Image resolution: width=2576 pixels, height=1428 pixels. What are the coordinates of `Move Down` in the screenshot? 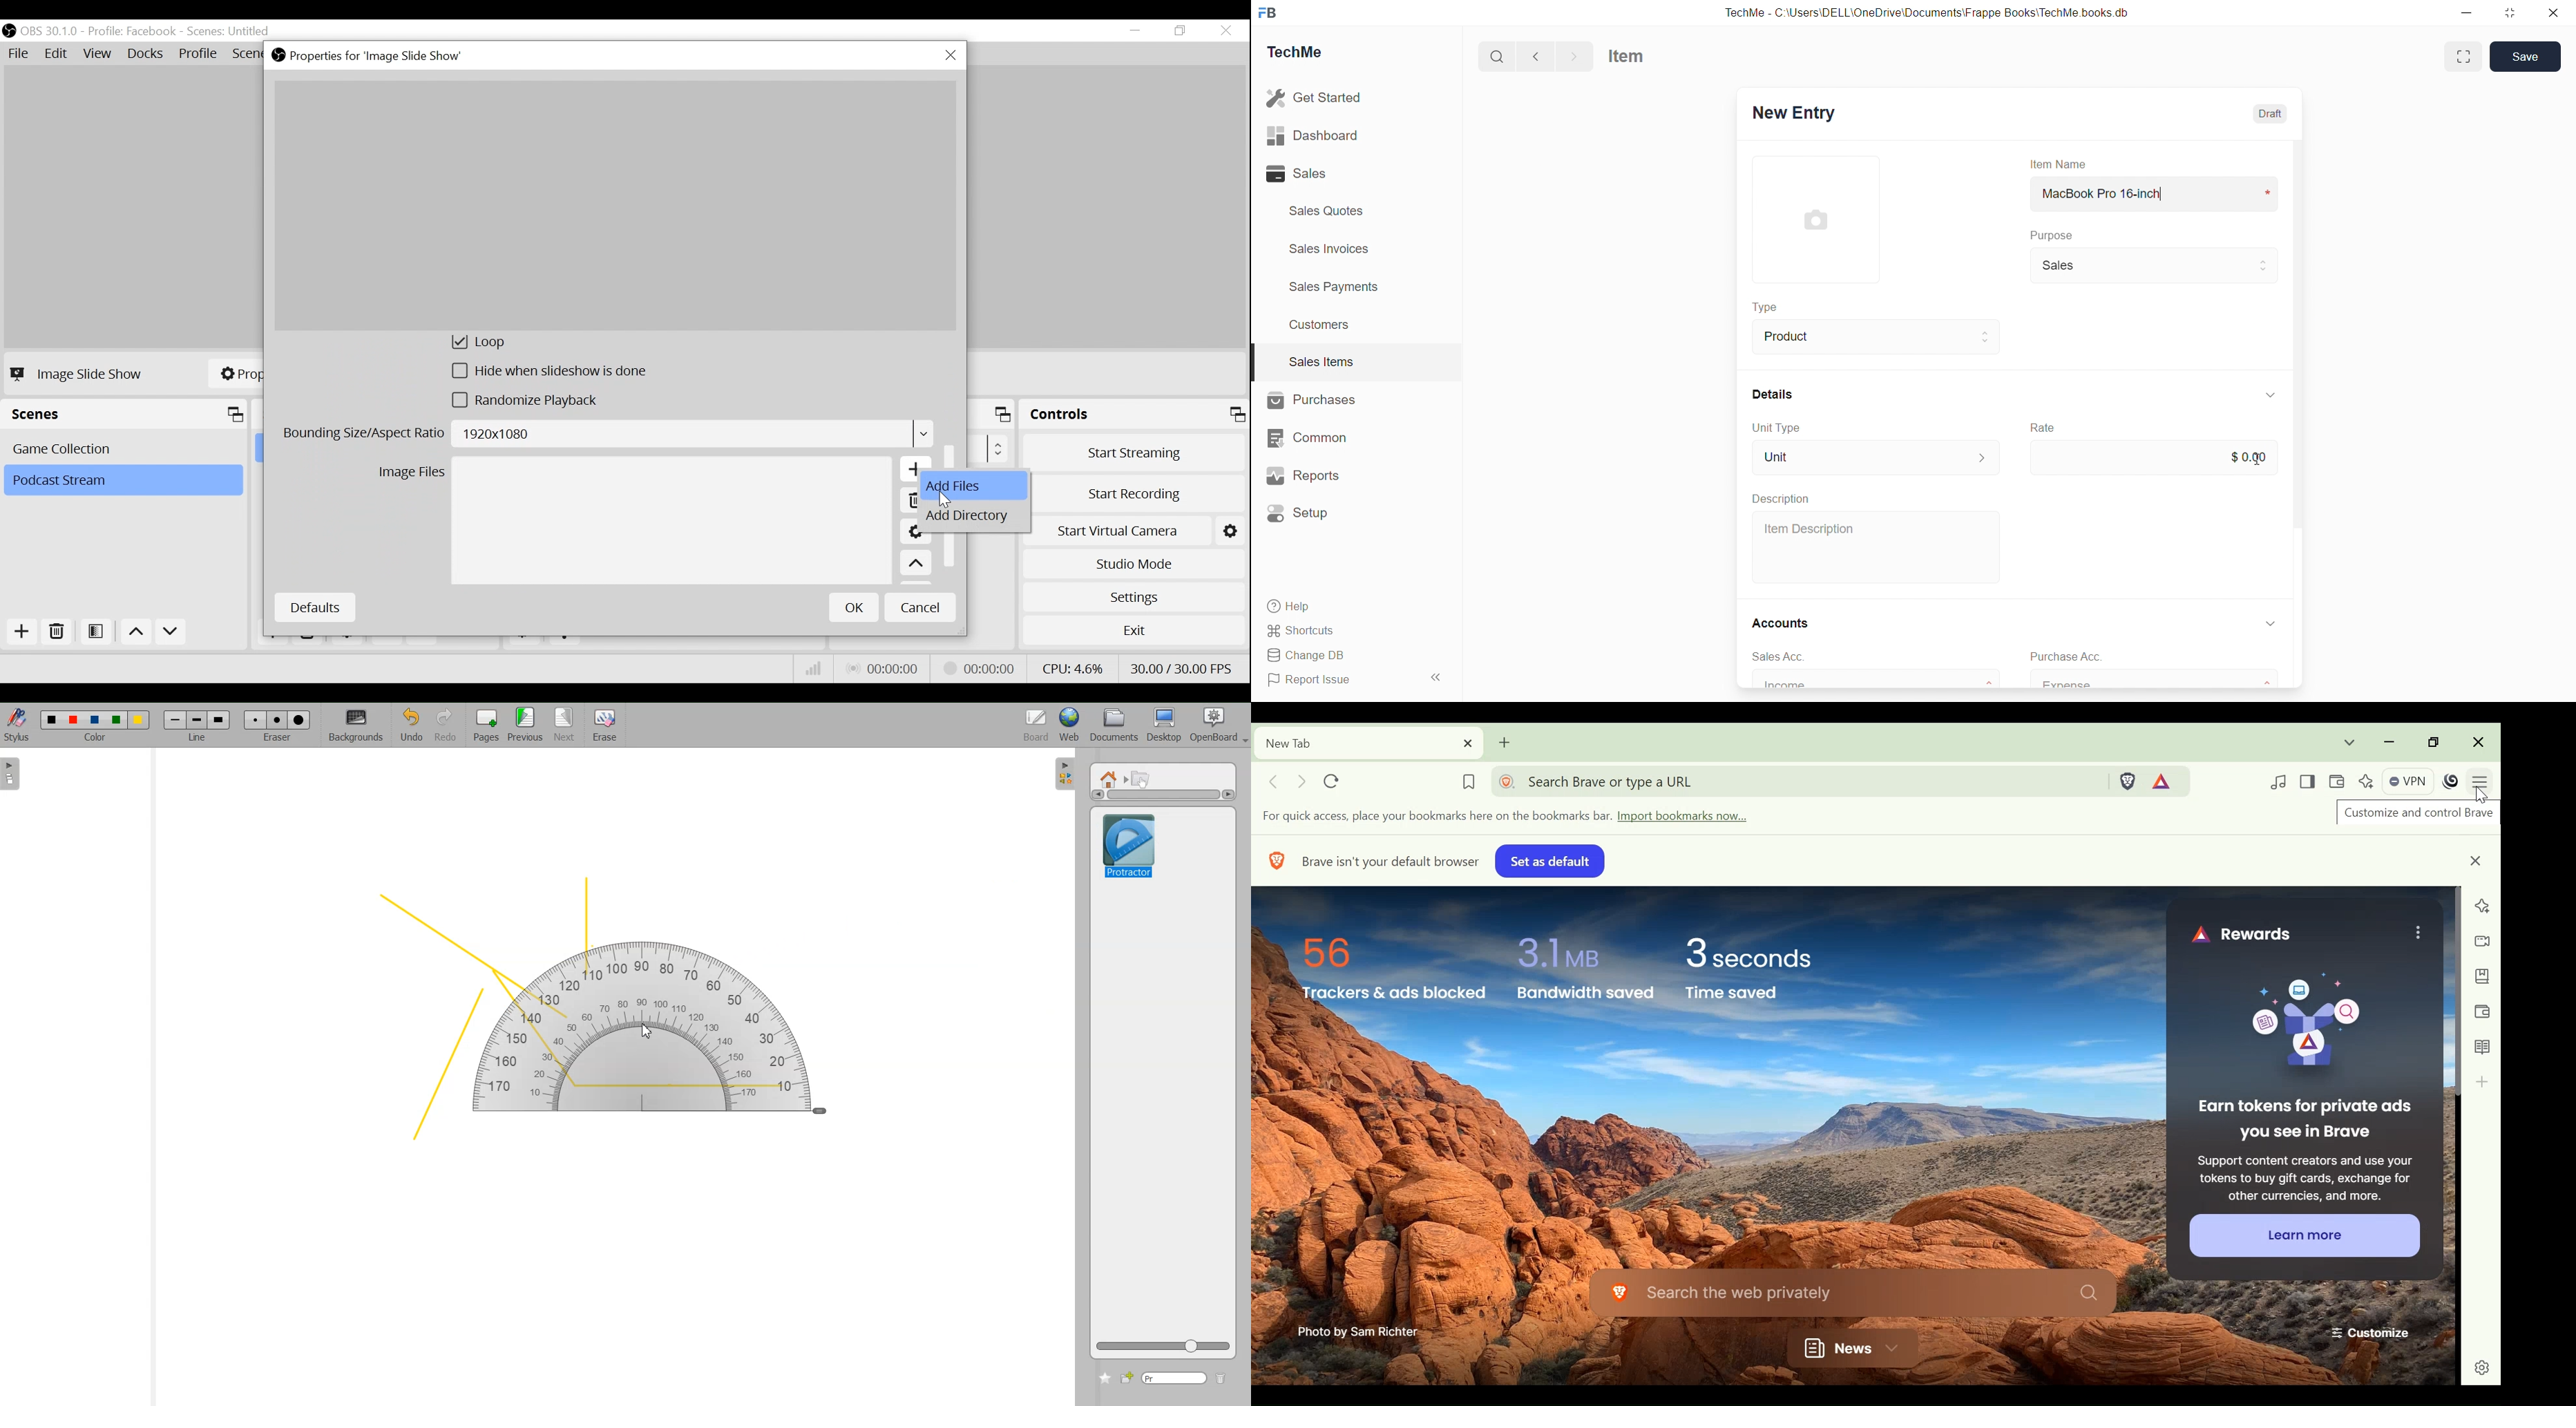 It's located at (171, 634).